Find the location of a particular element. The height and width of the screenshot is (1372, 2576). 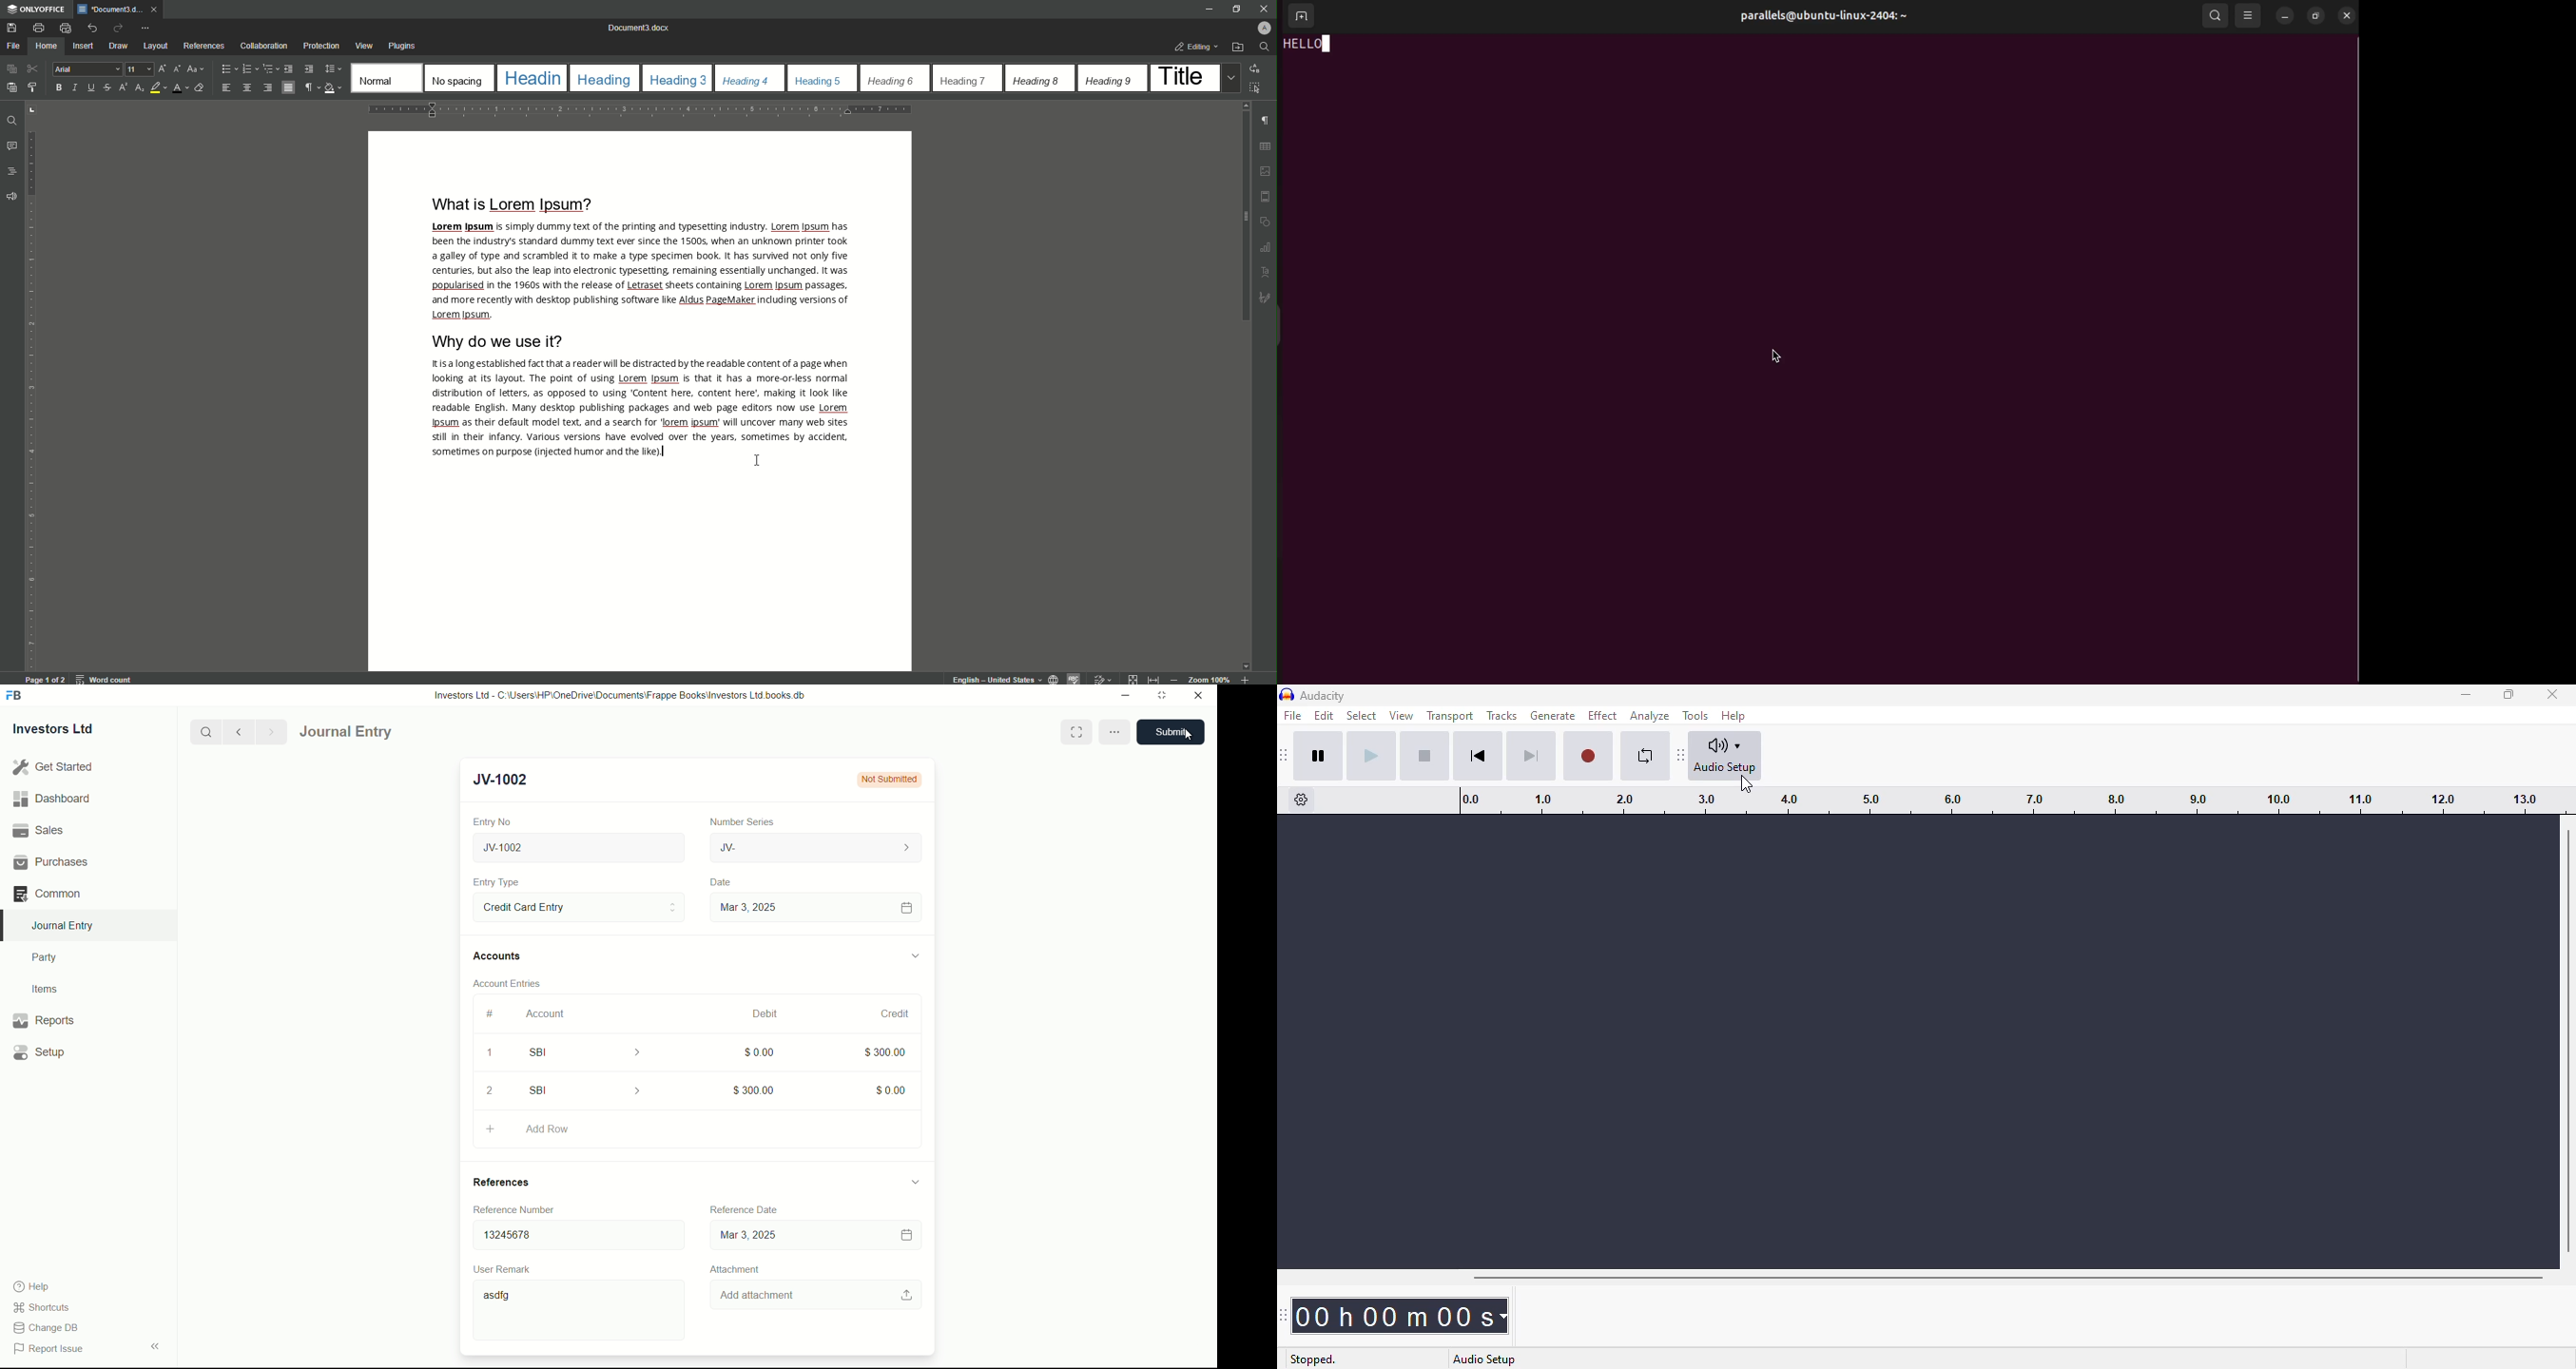

13245678 is located at coordinates (574, 1232).